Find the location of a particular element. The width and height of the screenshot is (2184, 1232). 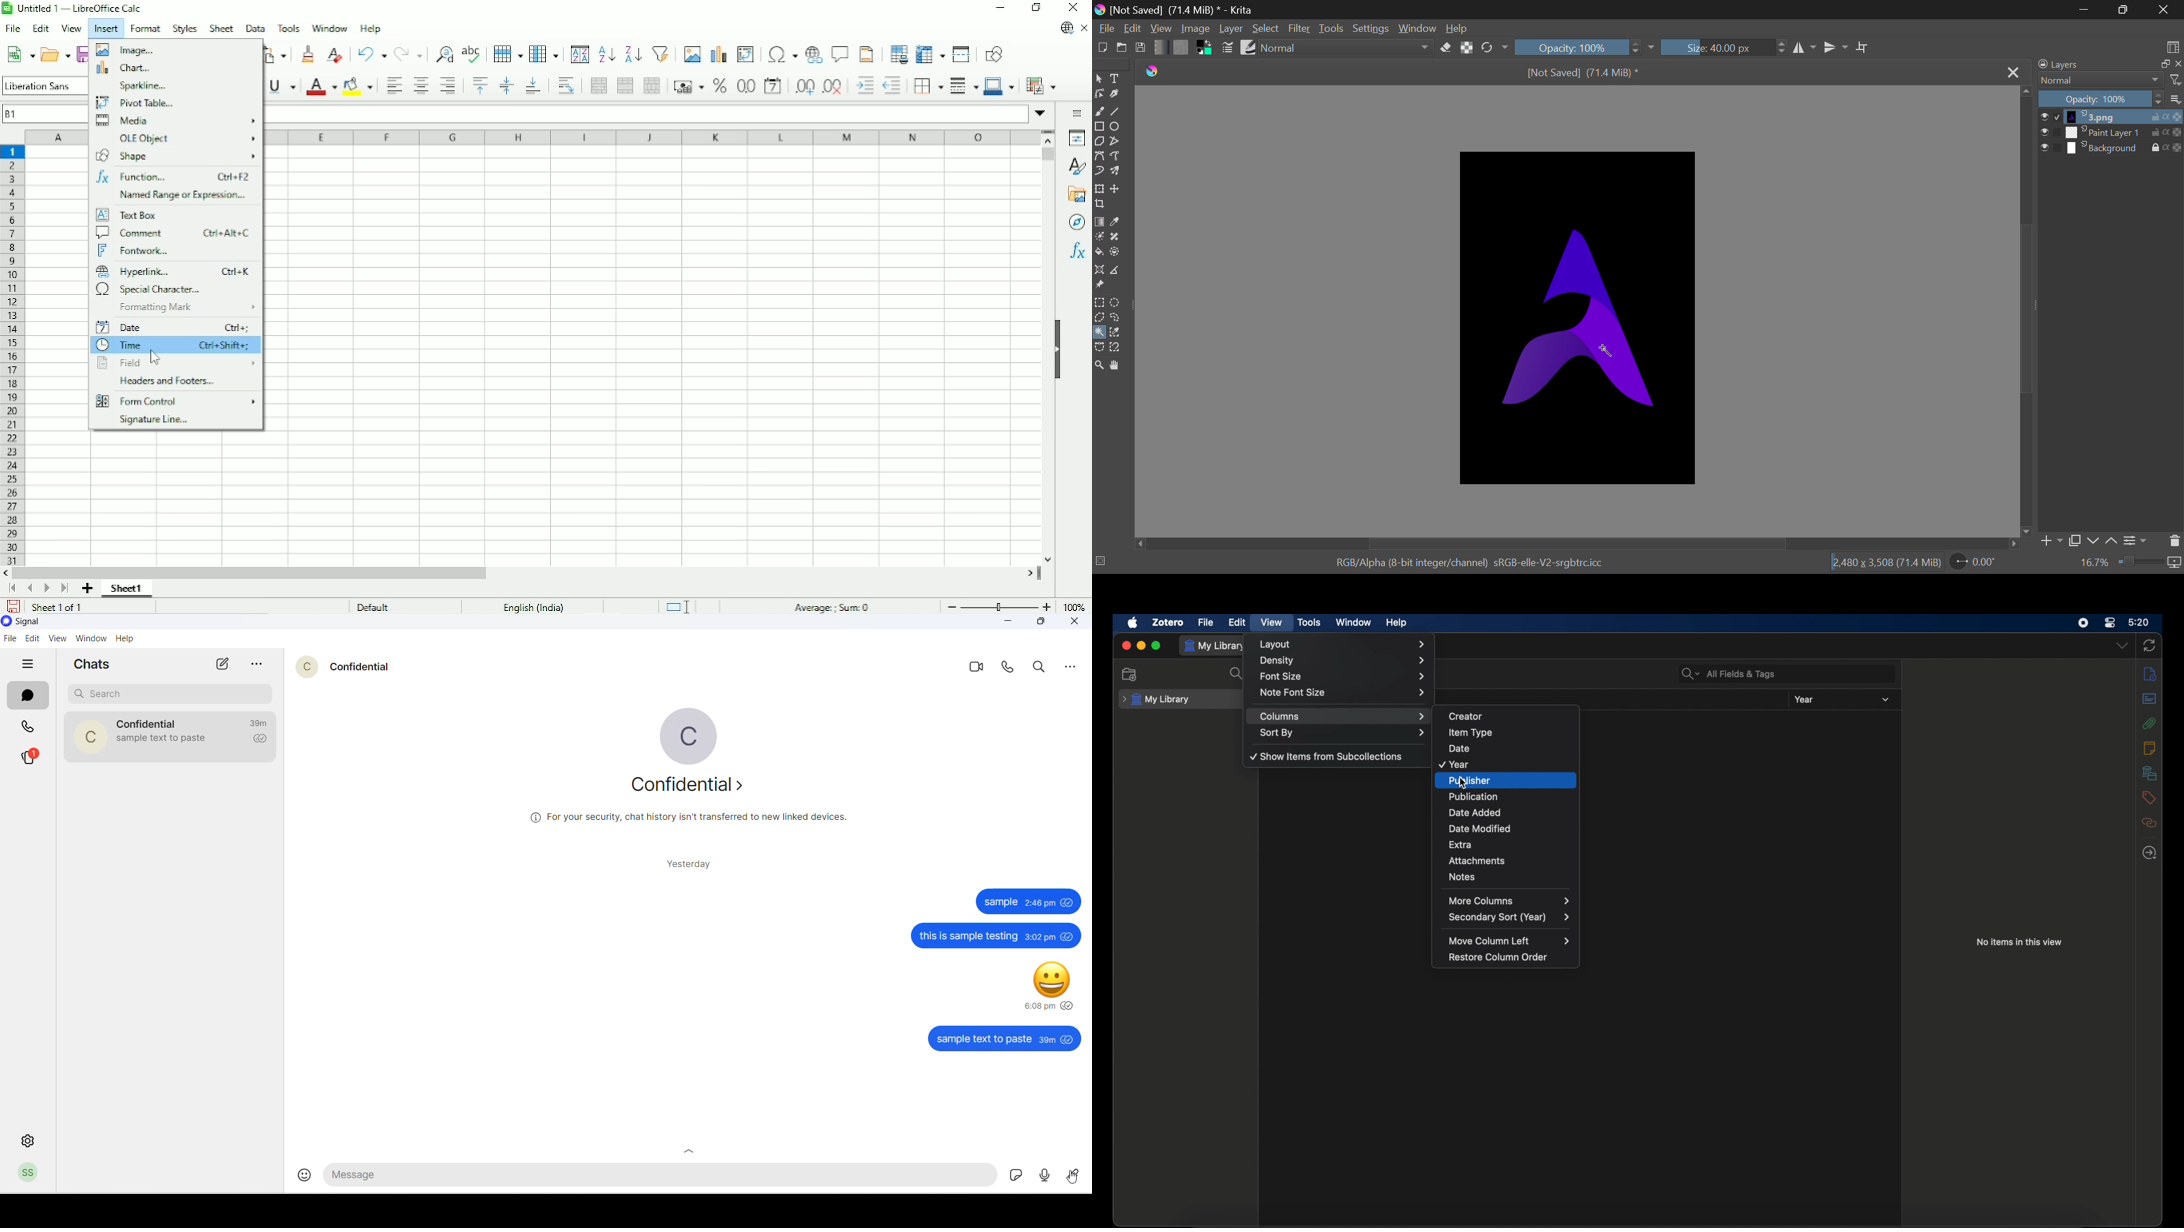

Measurements is located at coordinates (1119, 270).